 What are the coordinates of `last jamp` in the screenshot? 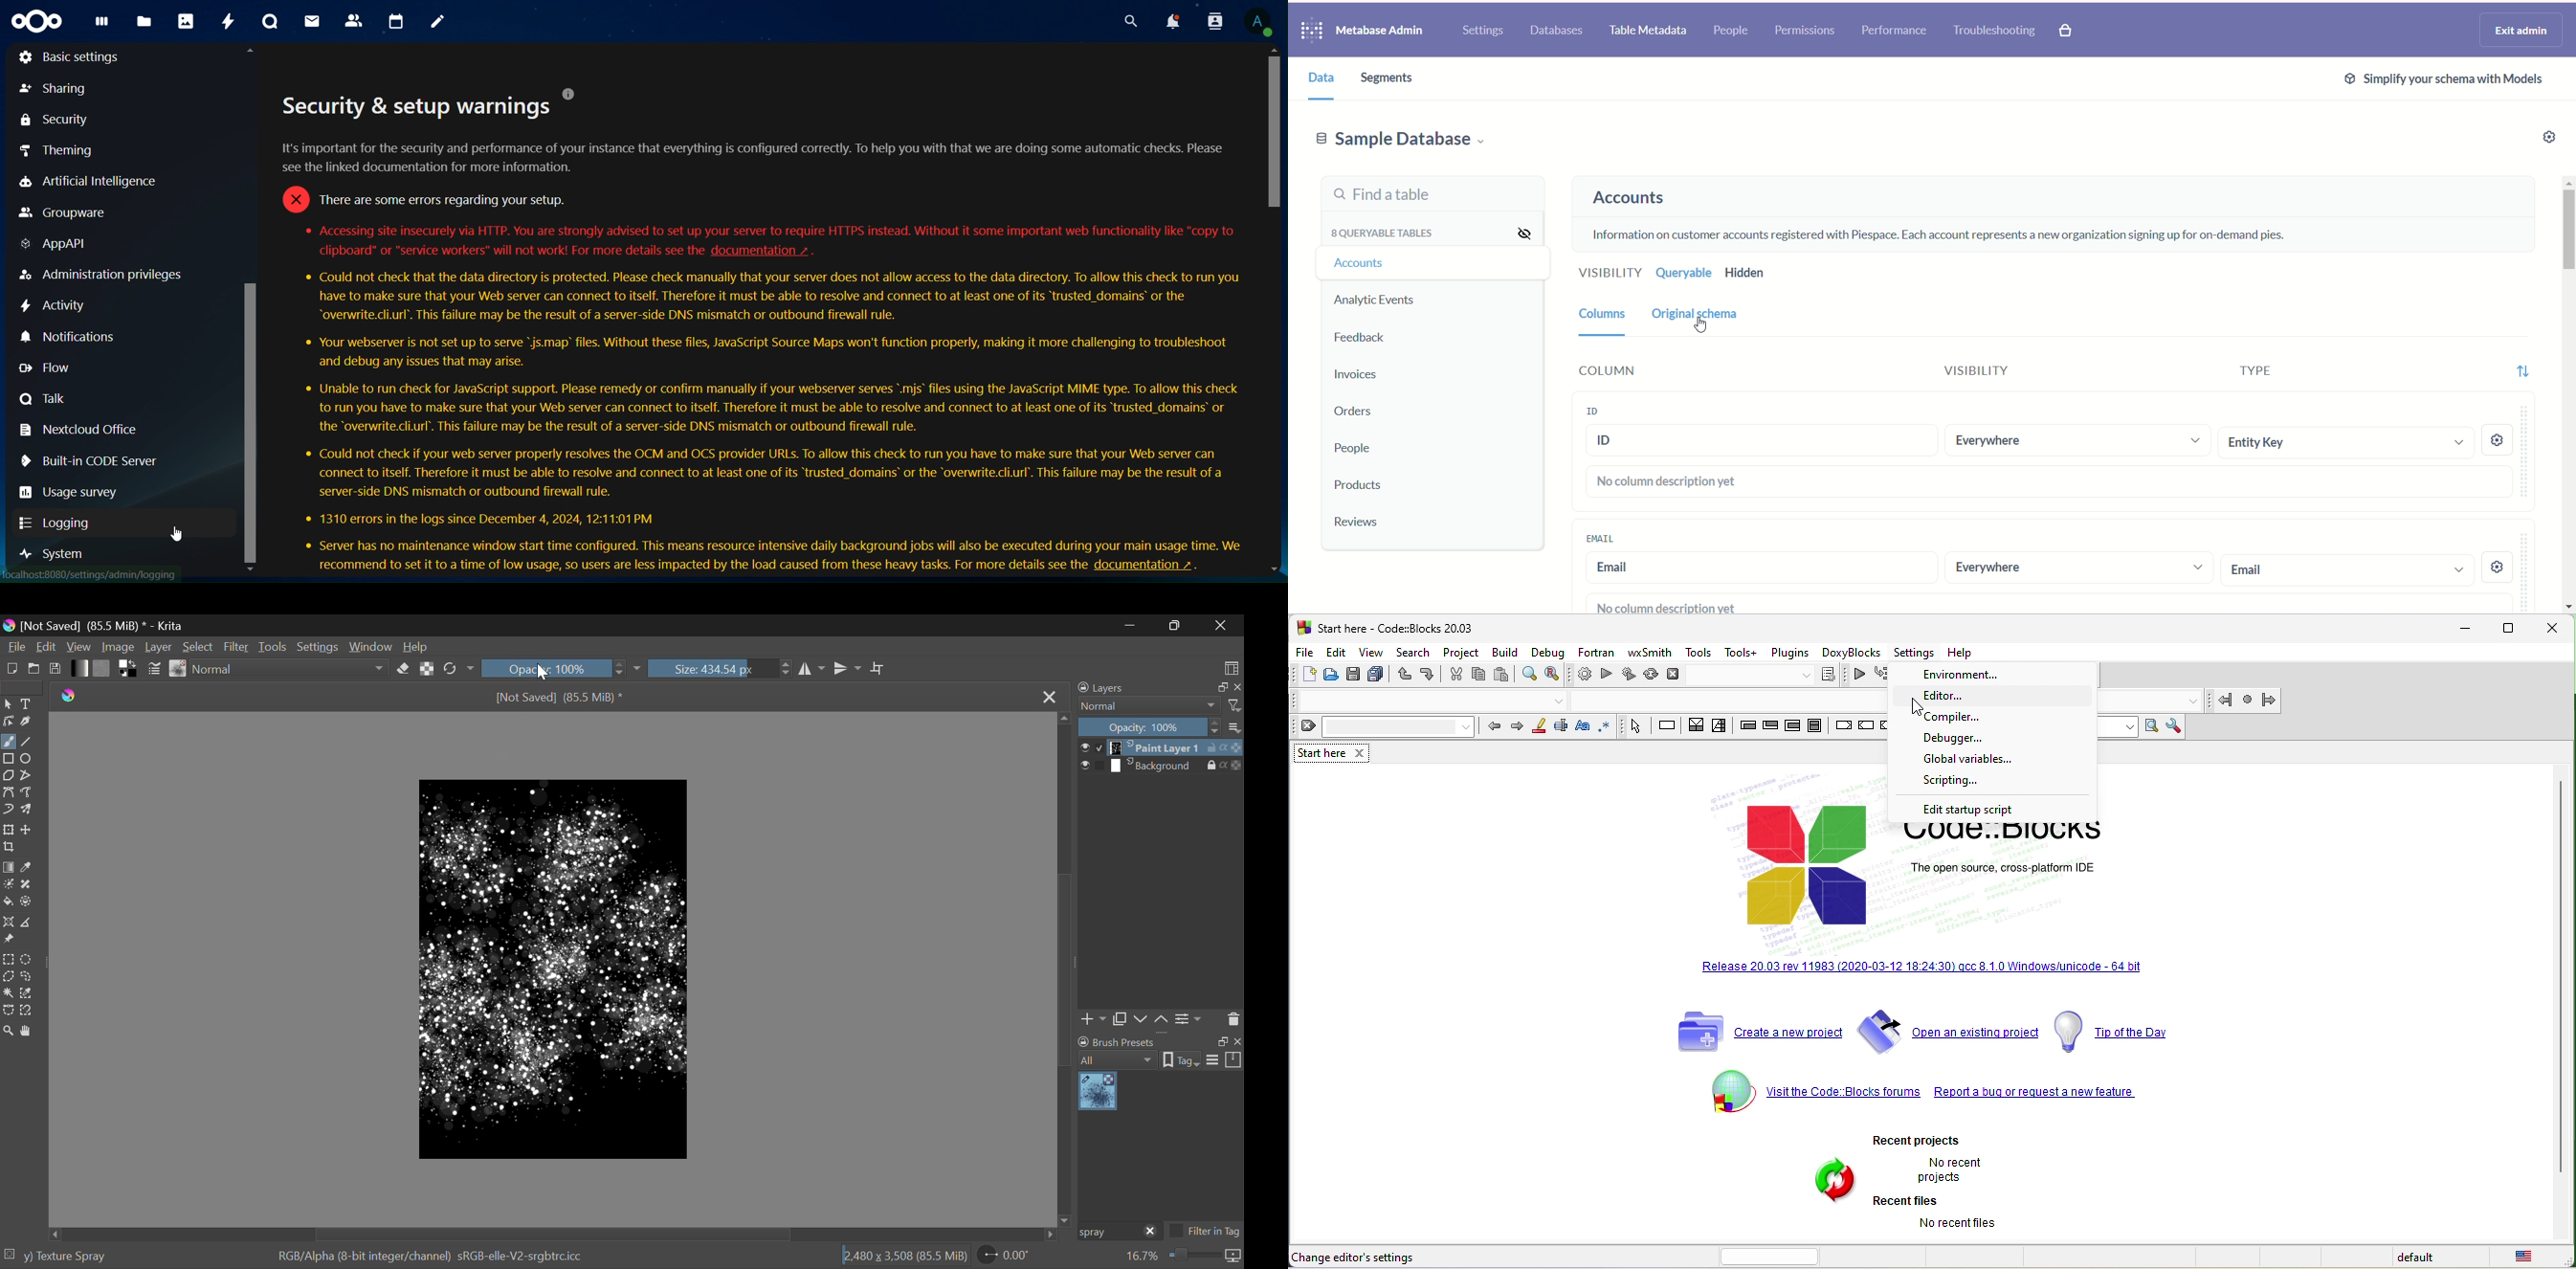 It's located at (2247, 701).